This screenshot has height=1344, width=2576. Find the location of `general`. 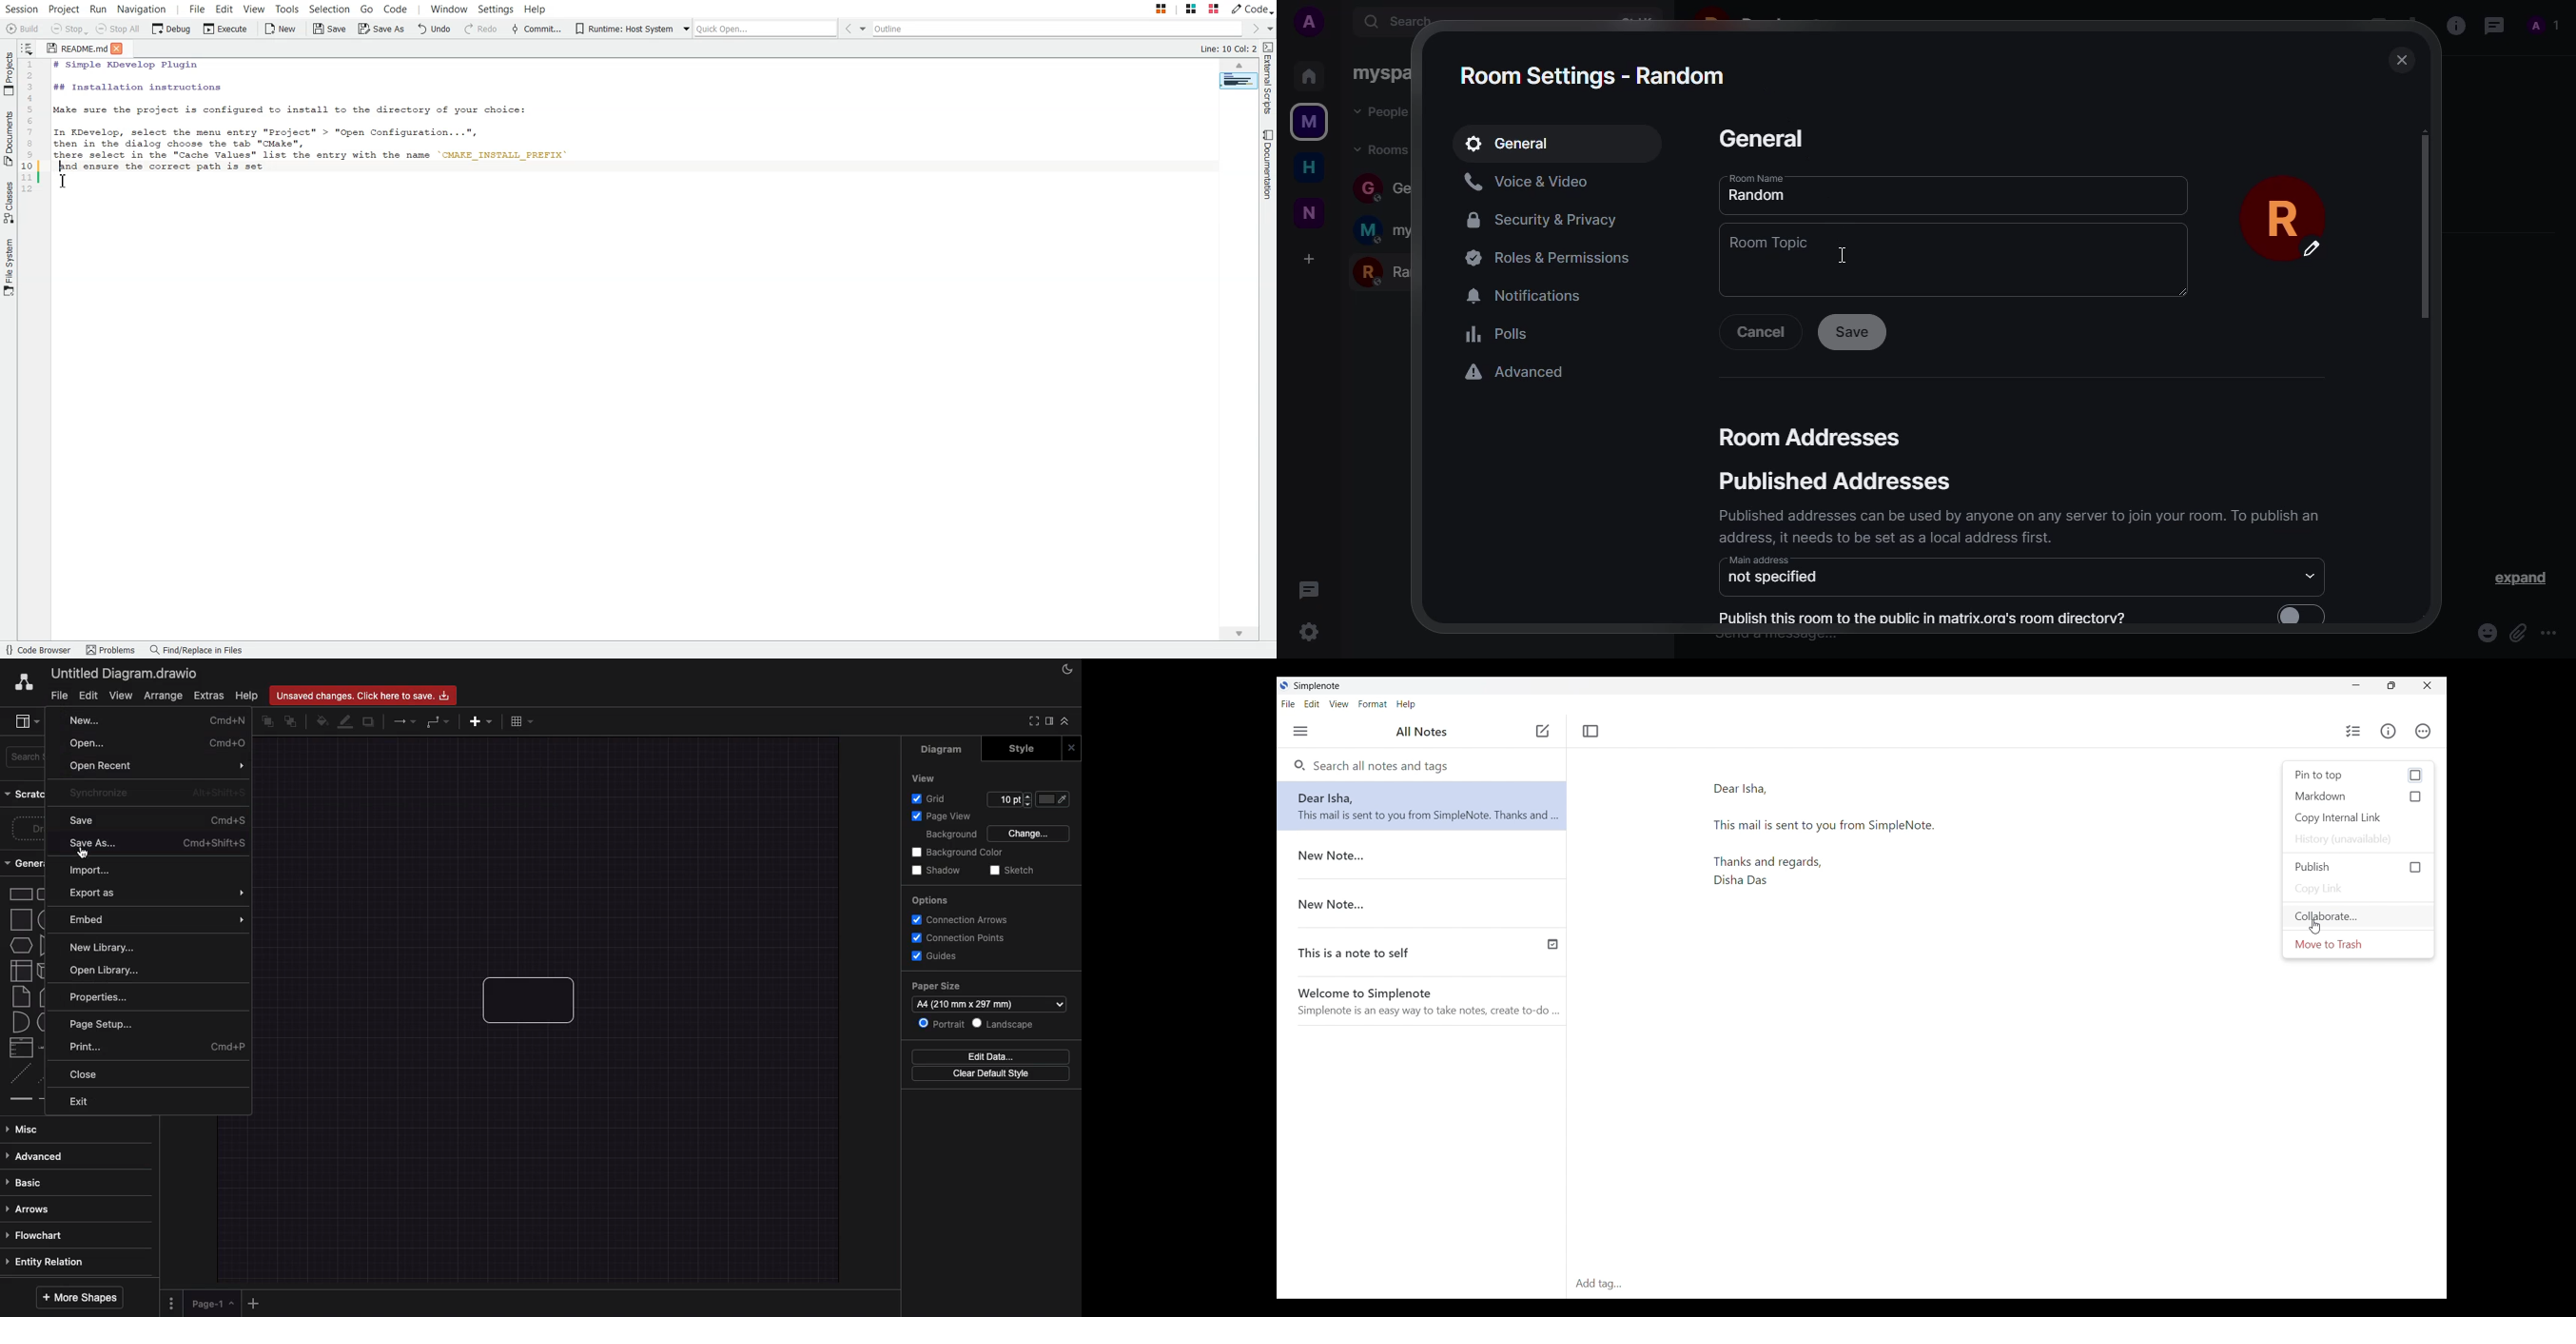

general is located at coordinates (1378, 187).